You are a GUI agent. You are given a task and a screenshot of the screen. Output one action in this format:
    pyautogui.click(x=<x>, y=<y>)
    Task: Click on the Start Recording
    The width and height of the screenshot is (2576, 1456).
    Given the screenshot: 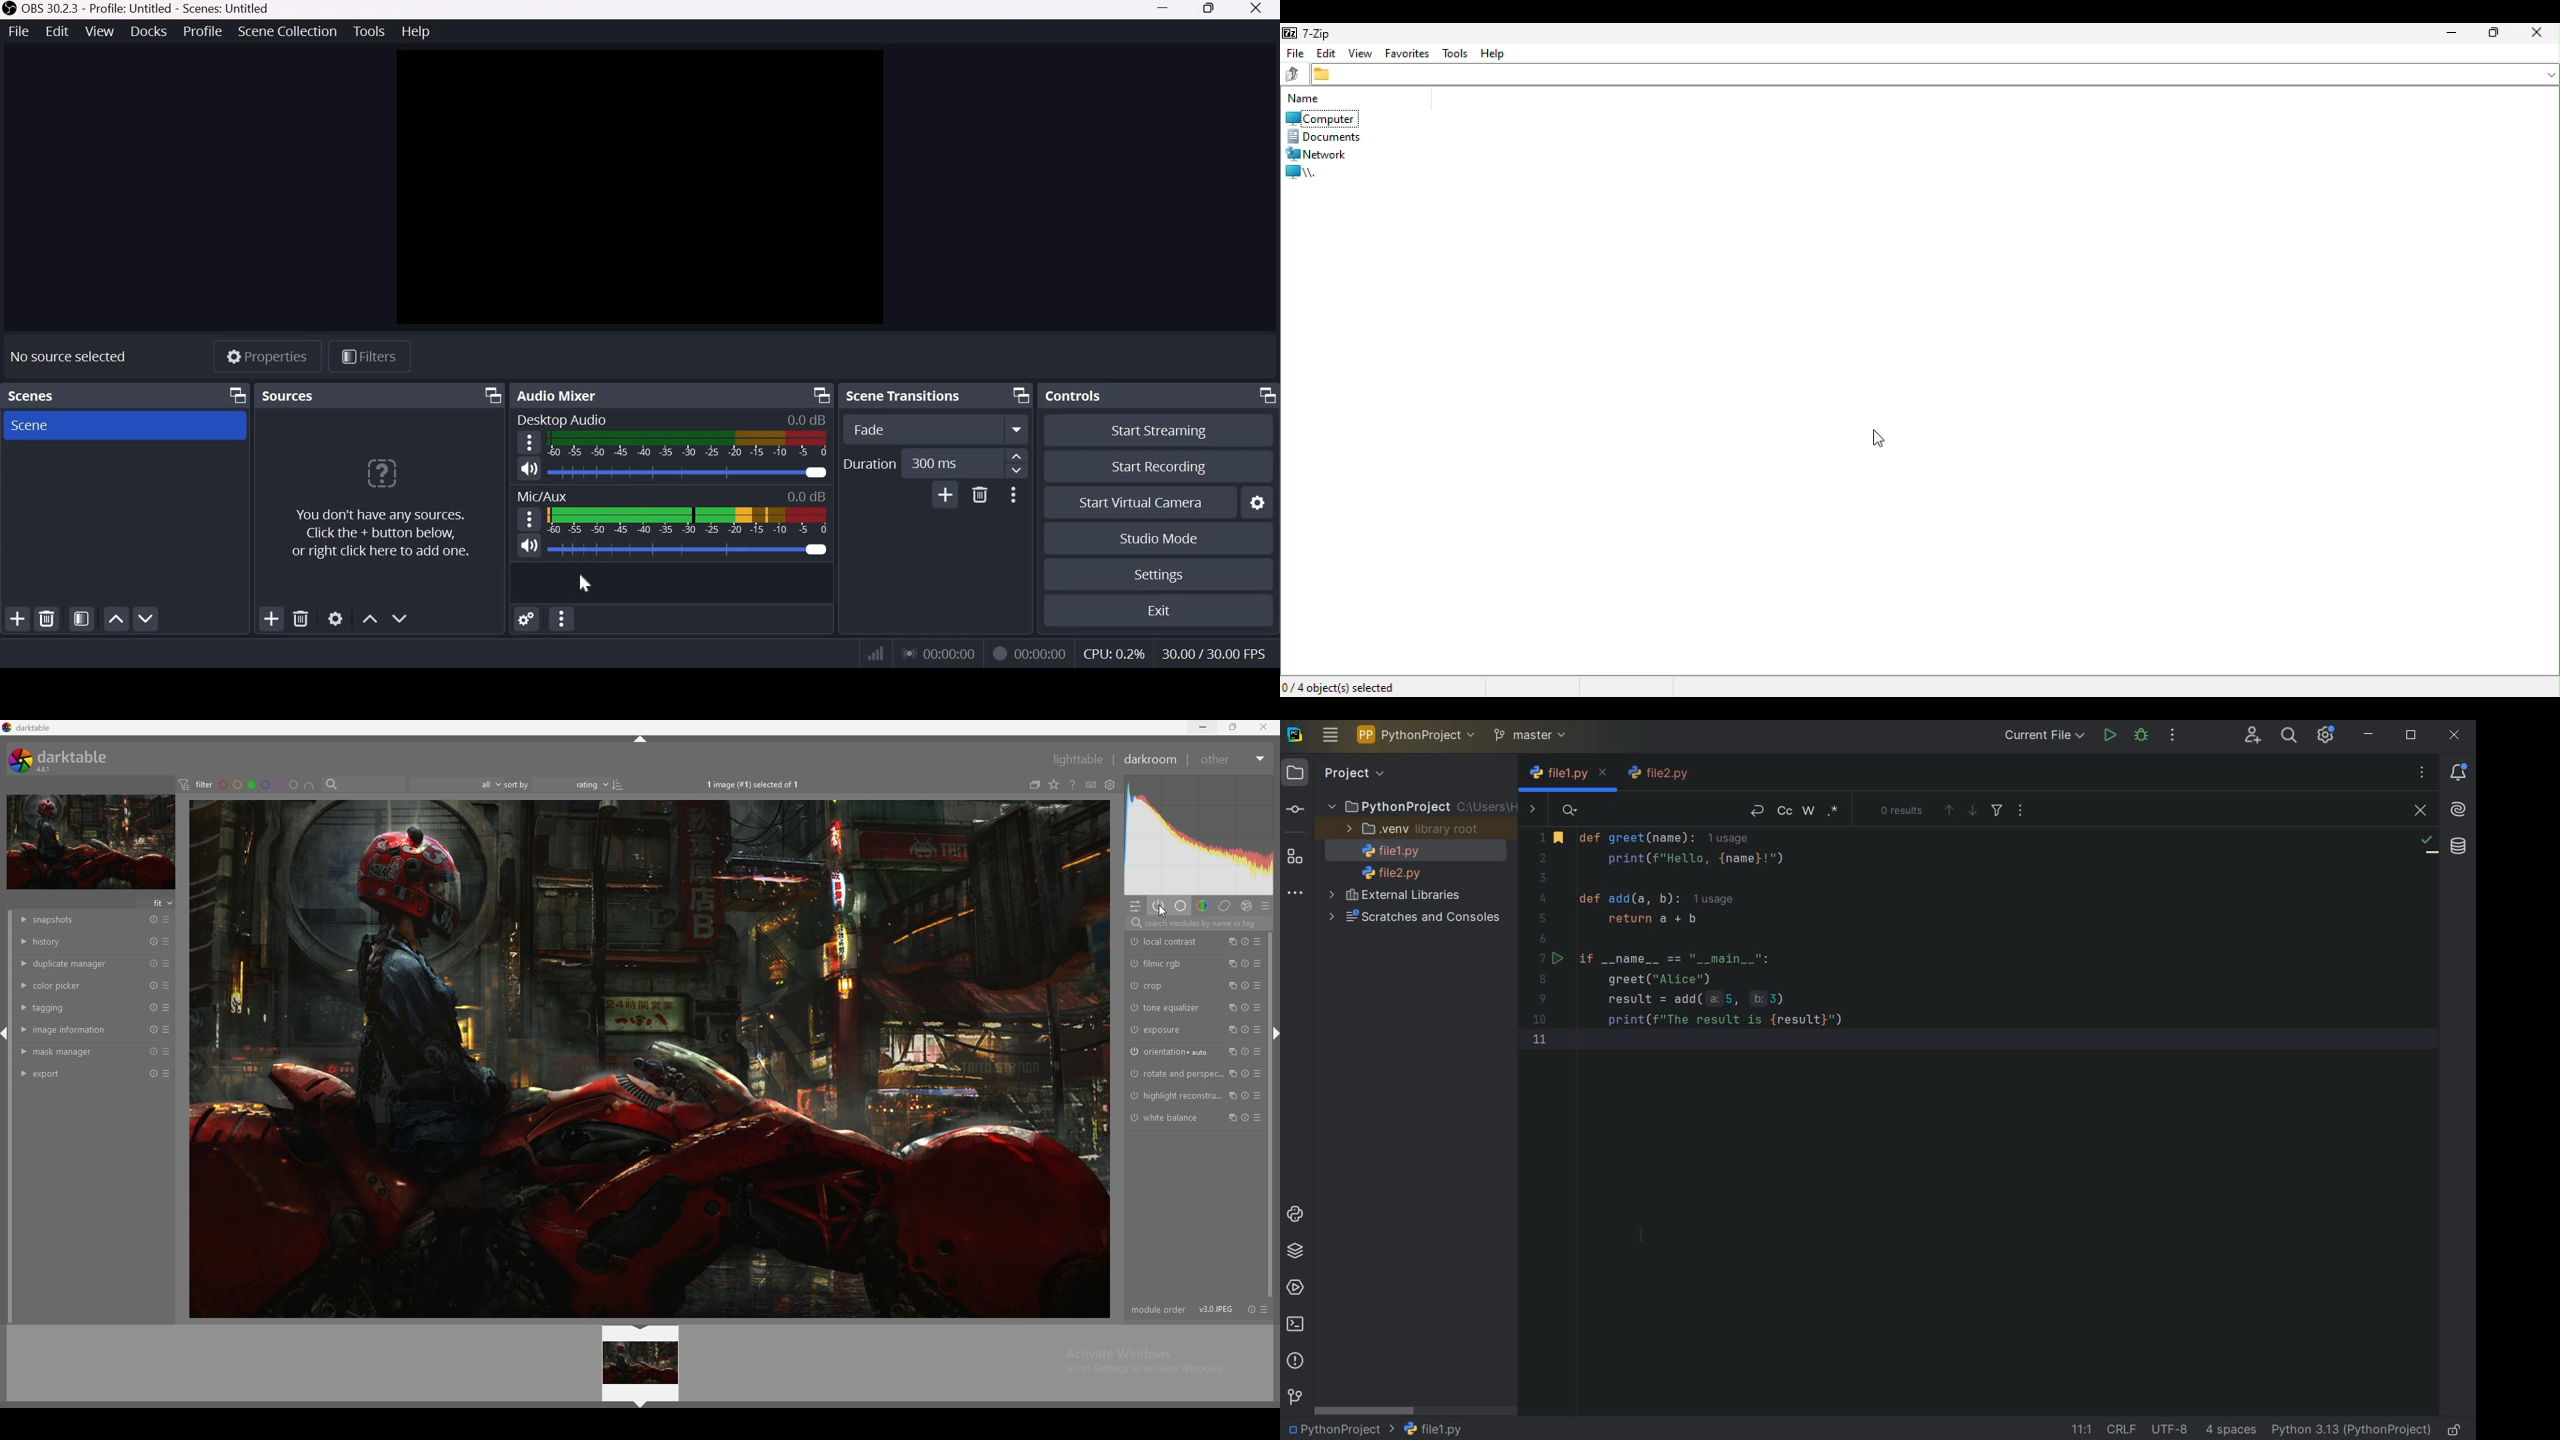 What is the action you would take?
    pyautogui.click(x=1159, y=466)
    